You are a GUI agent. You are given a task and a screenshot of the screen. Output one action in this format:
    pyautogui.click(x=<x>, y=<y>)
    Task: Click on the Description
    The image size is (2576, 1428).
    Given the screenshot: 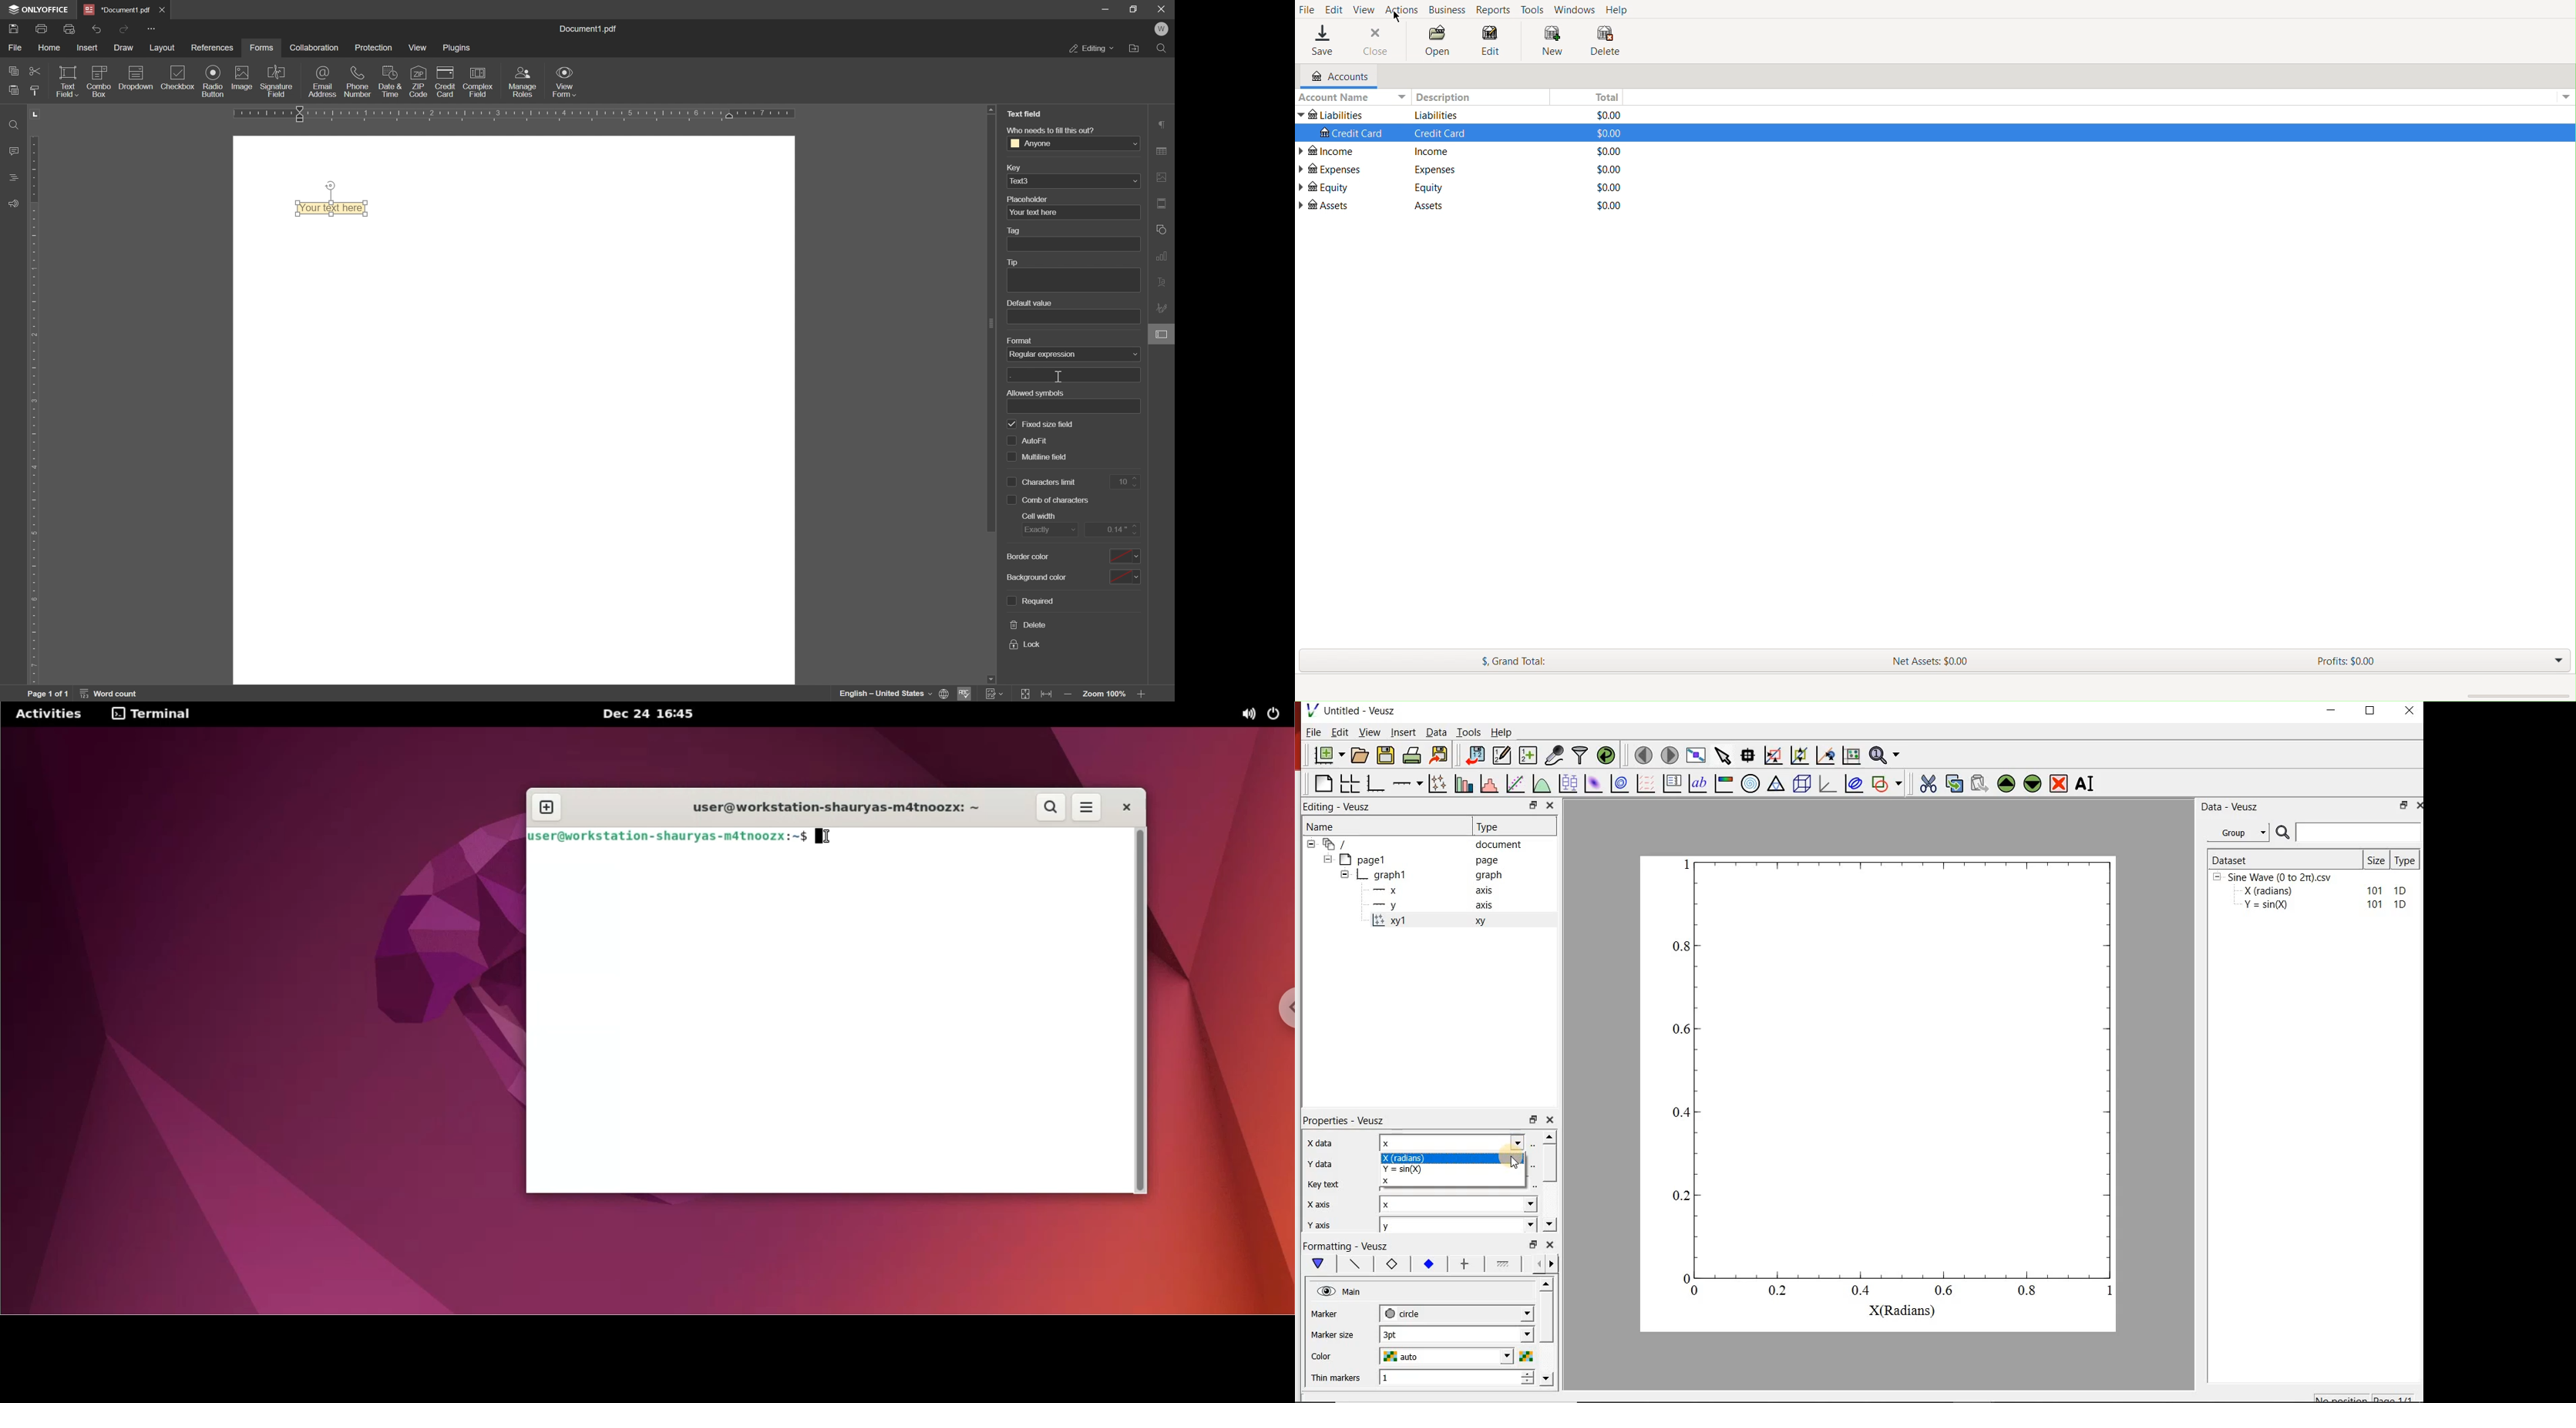 What is the action you would take?
    pyautogui.click(x=1442, y=132)
    